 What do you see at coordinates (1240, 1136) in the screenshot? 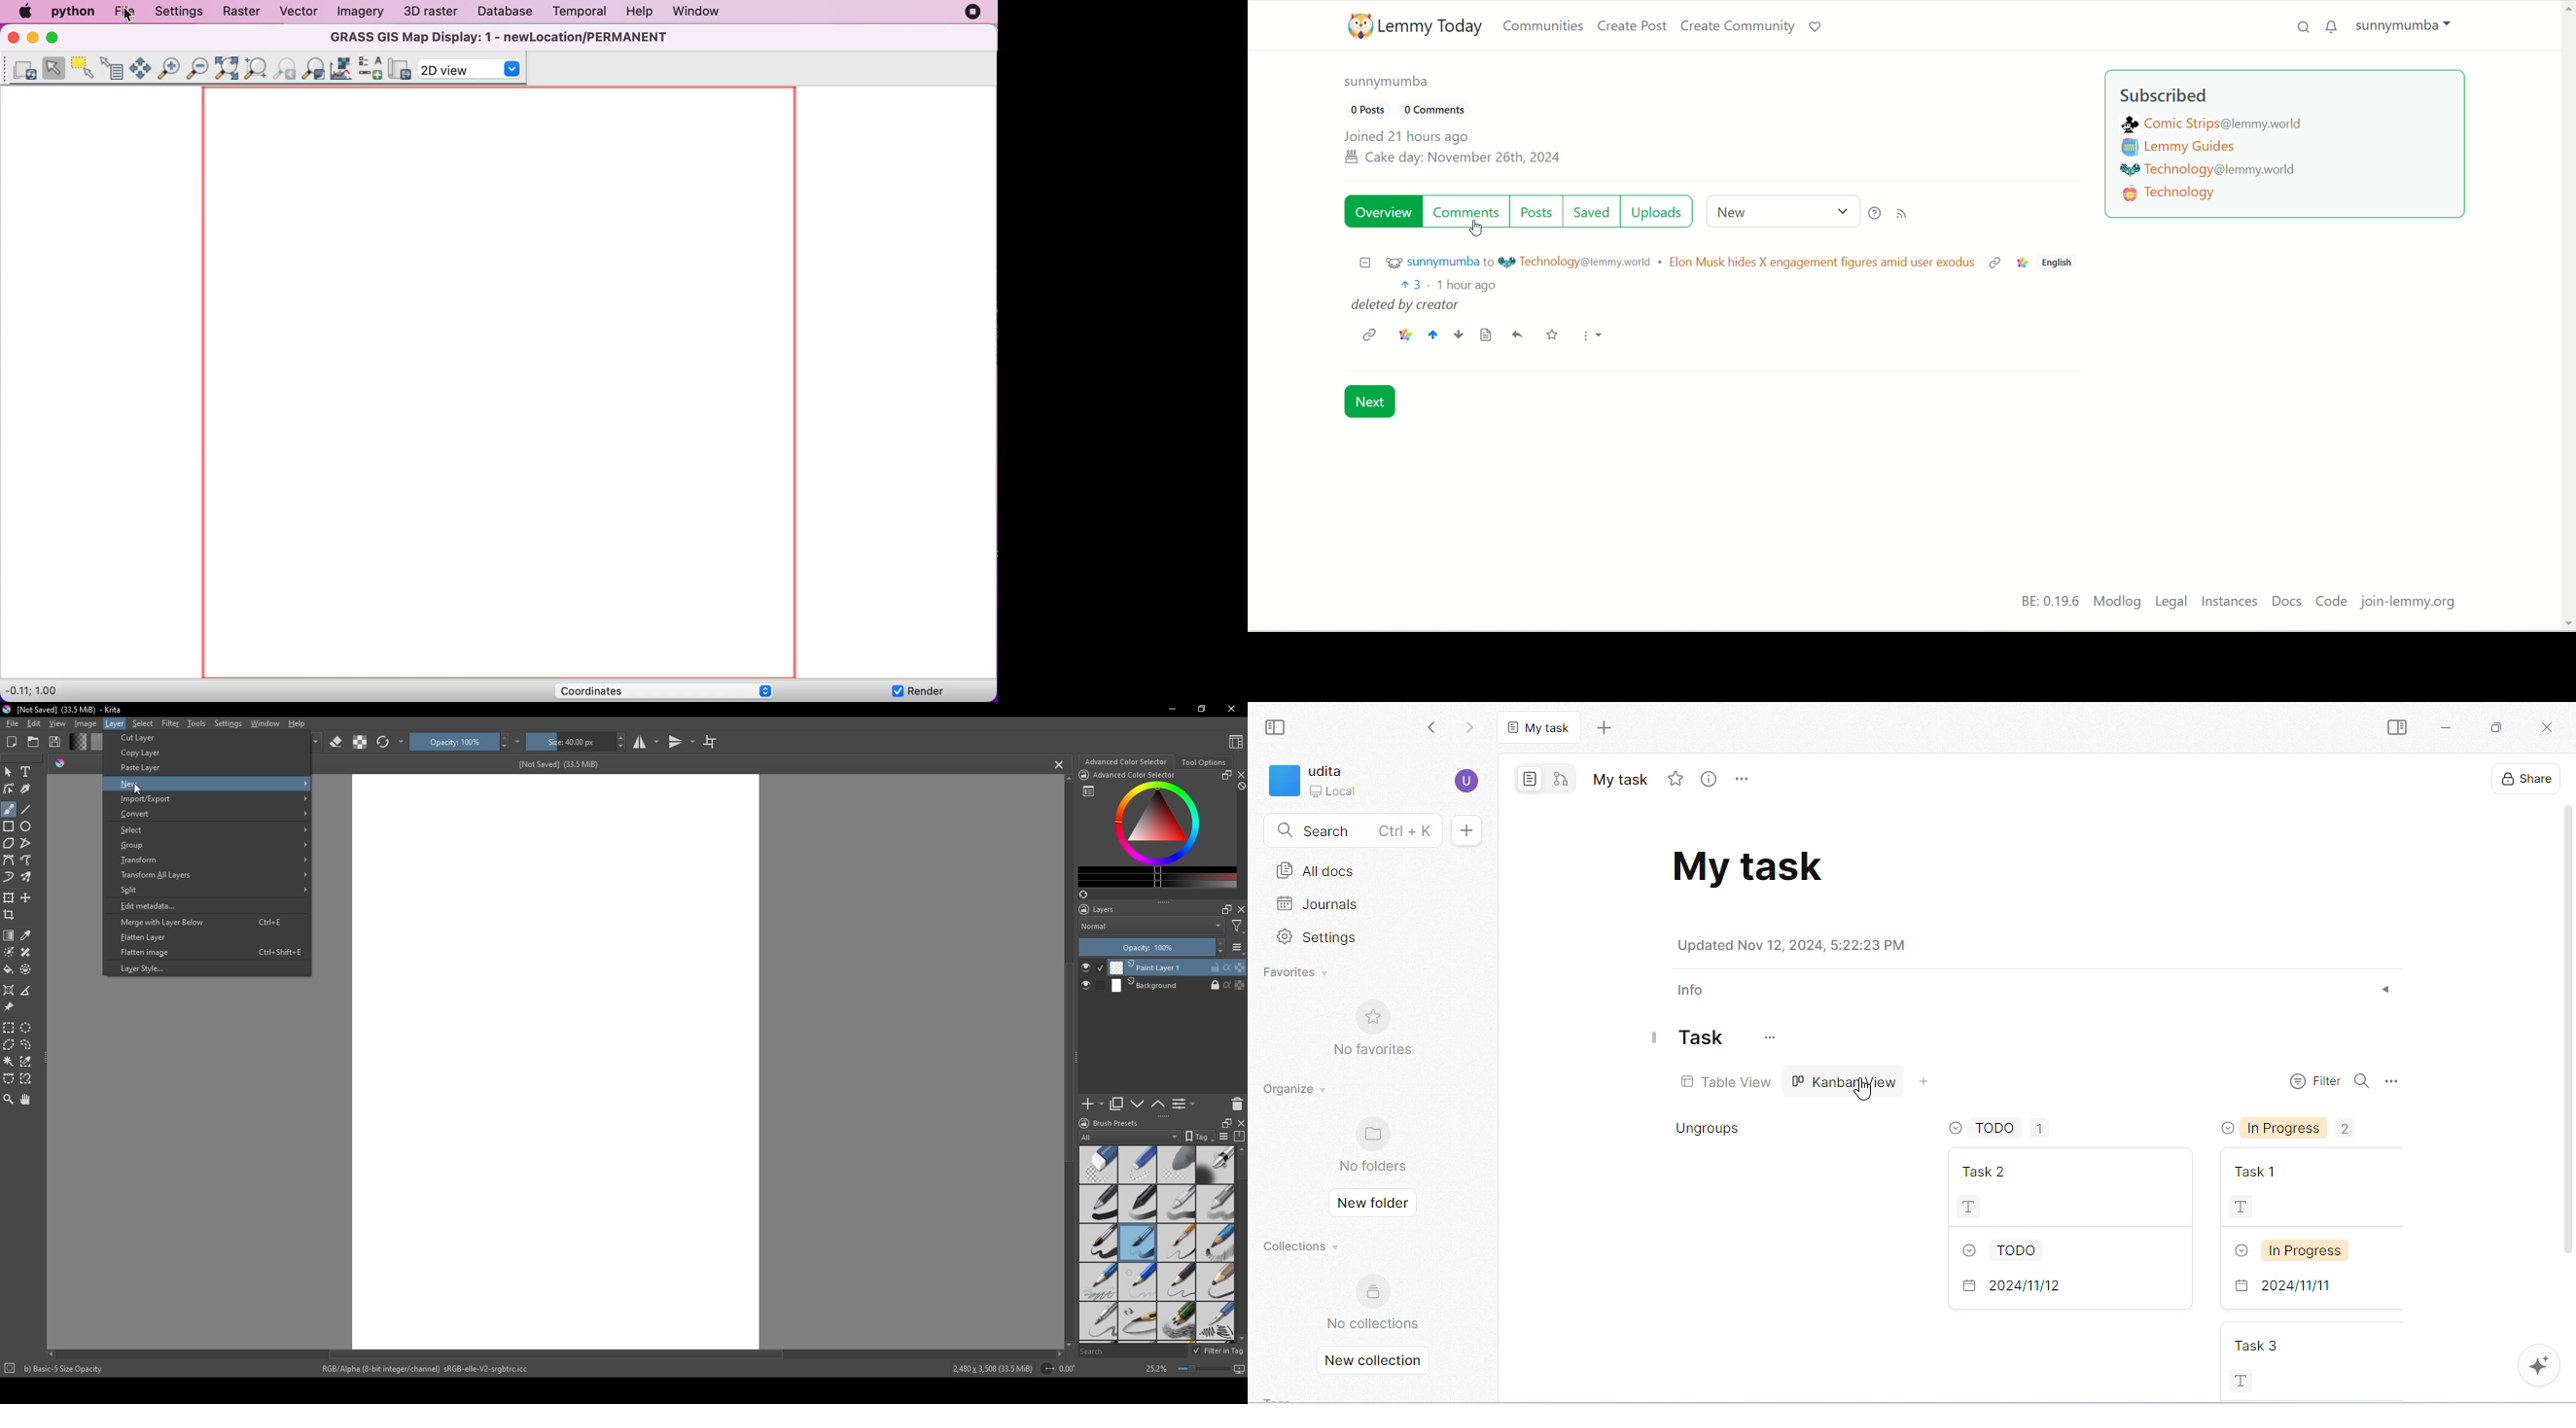
I see `compress` at bounding box center [1240, 1136].